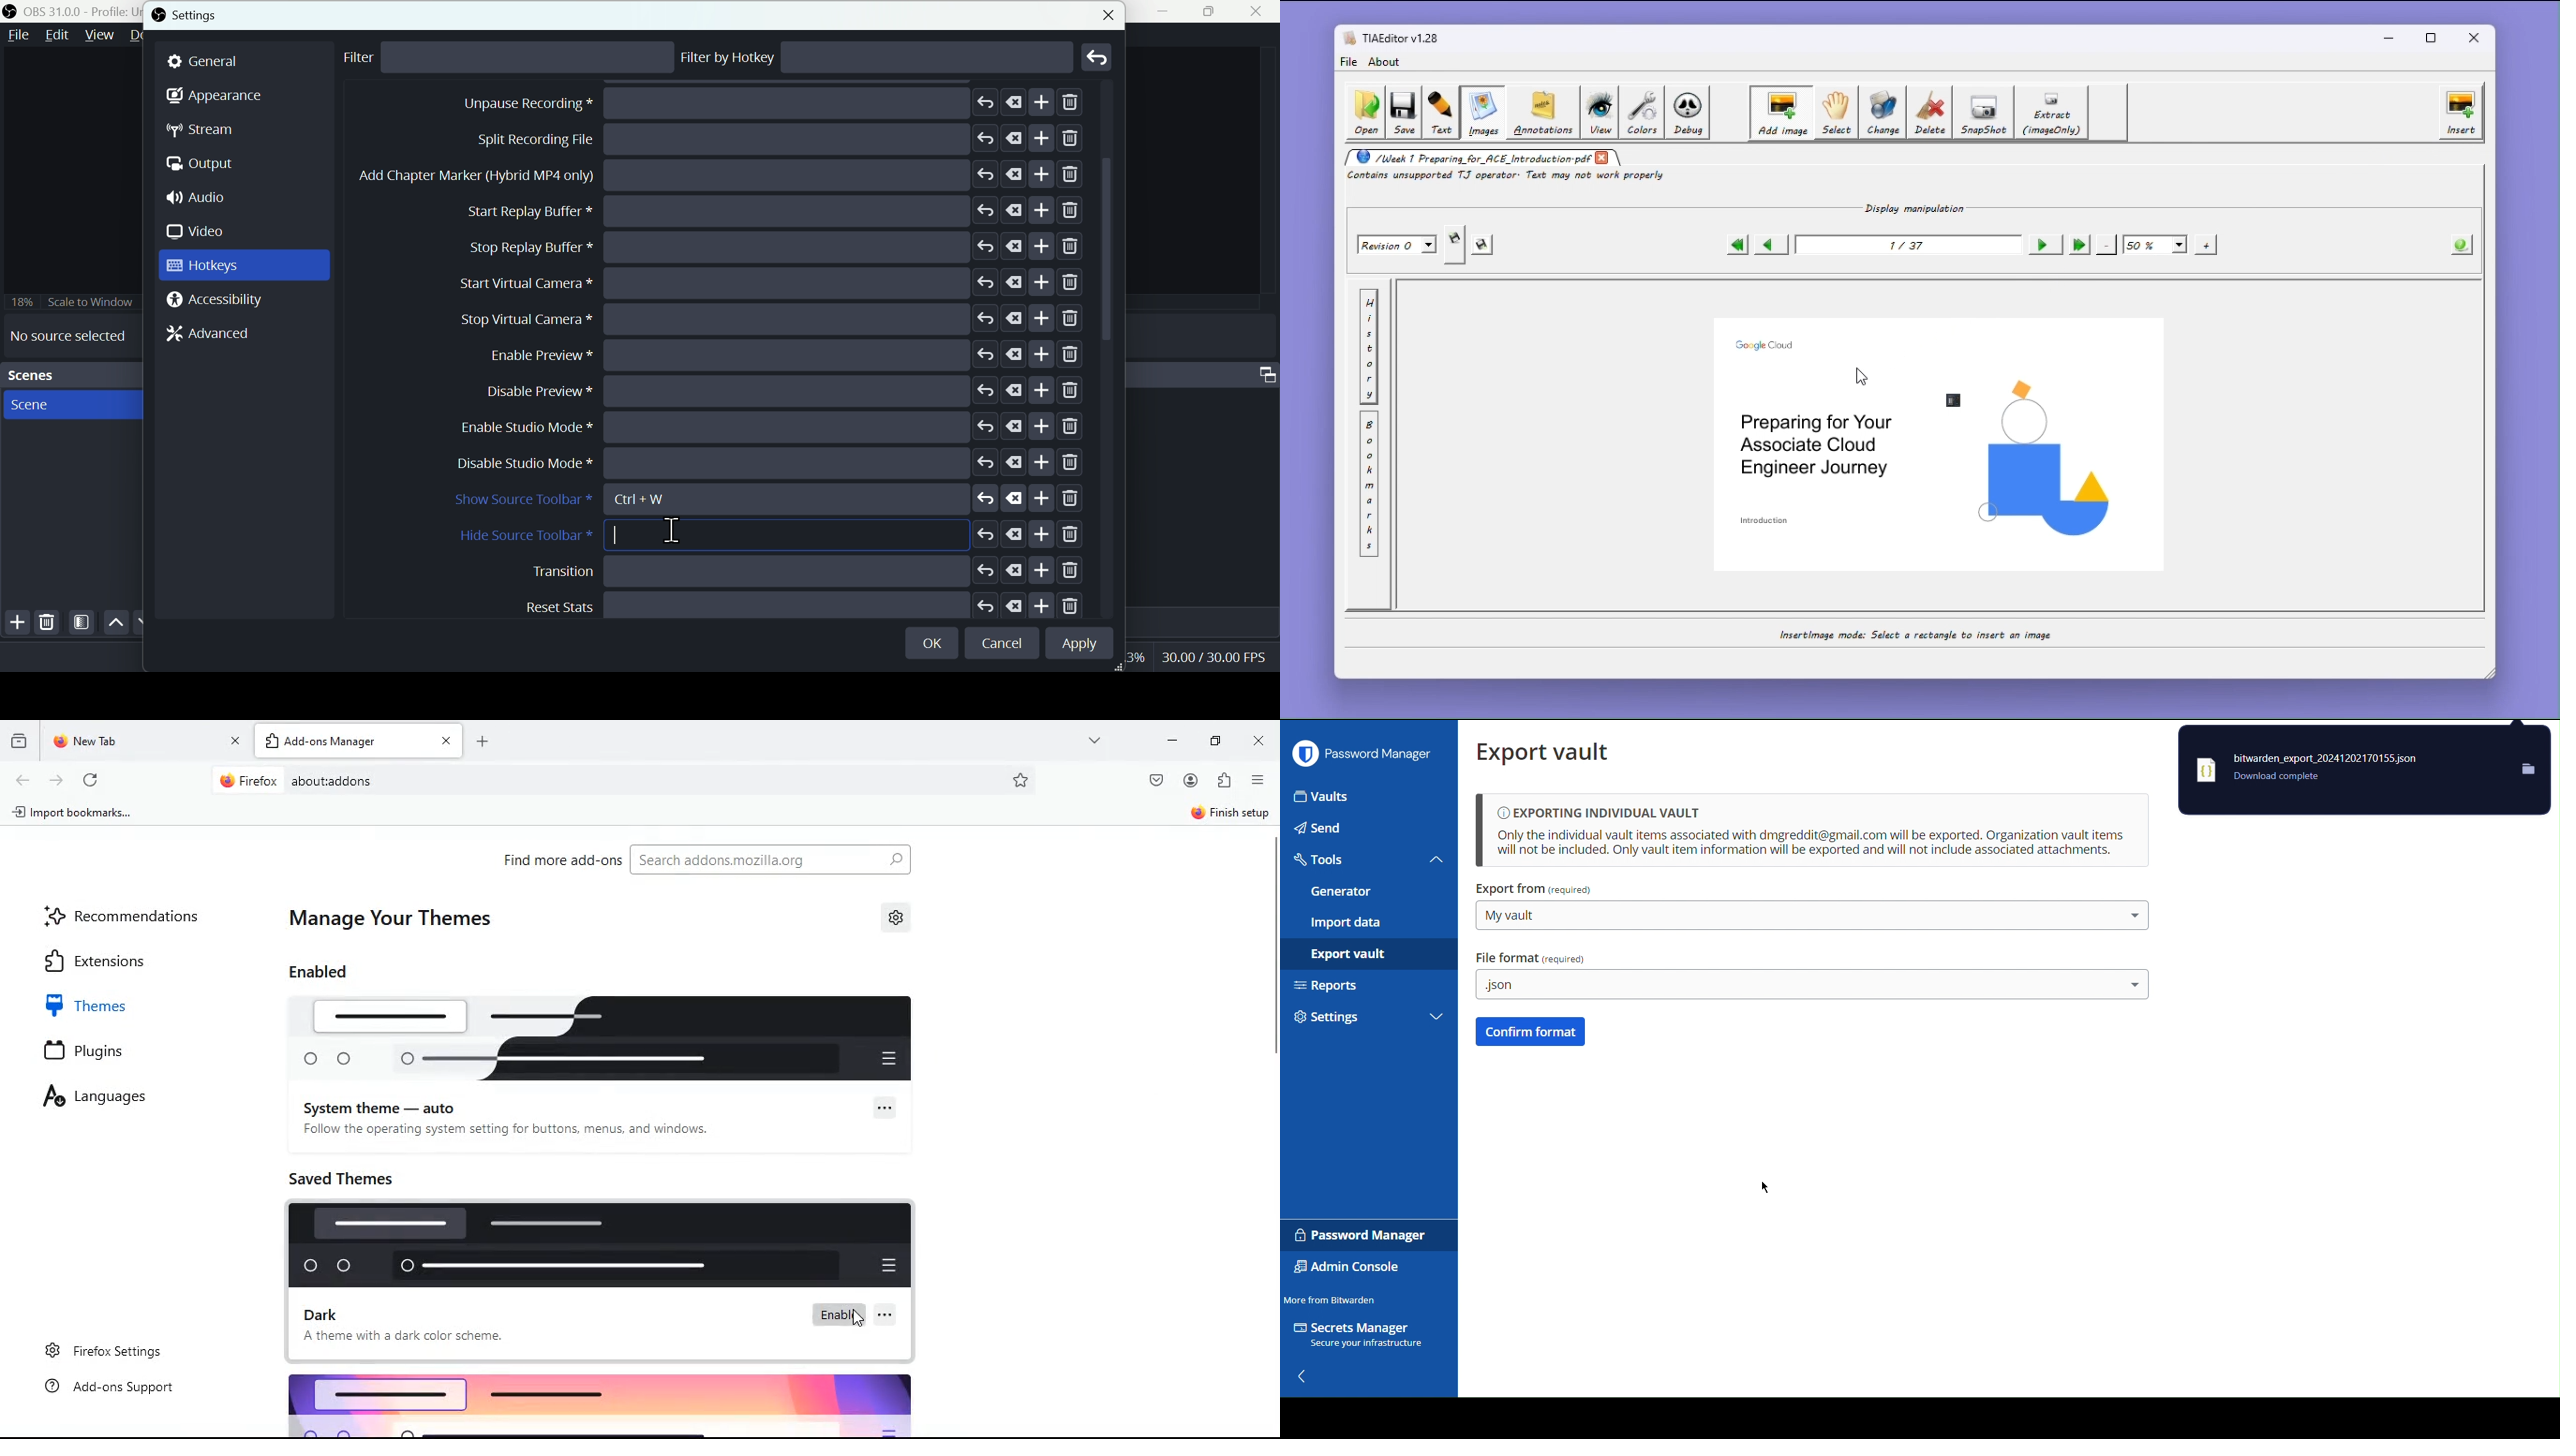 The height and width of the screenshot is (1456, 2576). Describe the element at coordinates (600, 1247) in the screenshot. I see `logo` at that location.